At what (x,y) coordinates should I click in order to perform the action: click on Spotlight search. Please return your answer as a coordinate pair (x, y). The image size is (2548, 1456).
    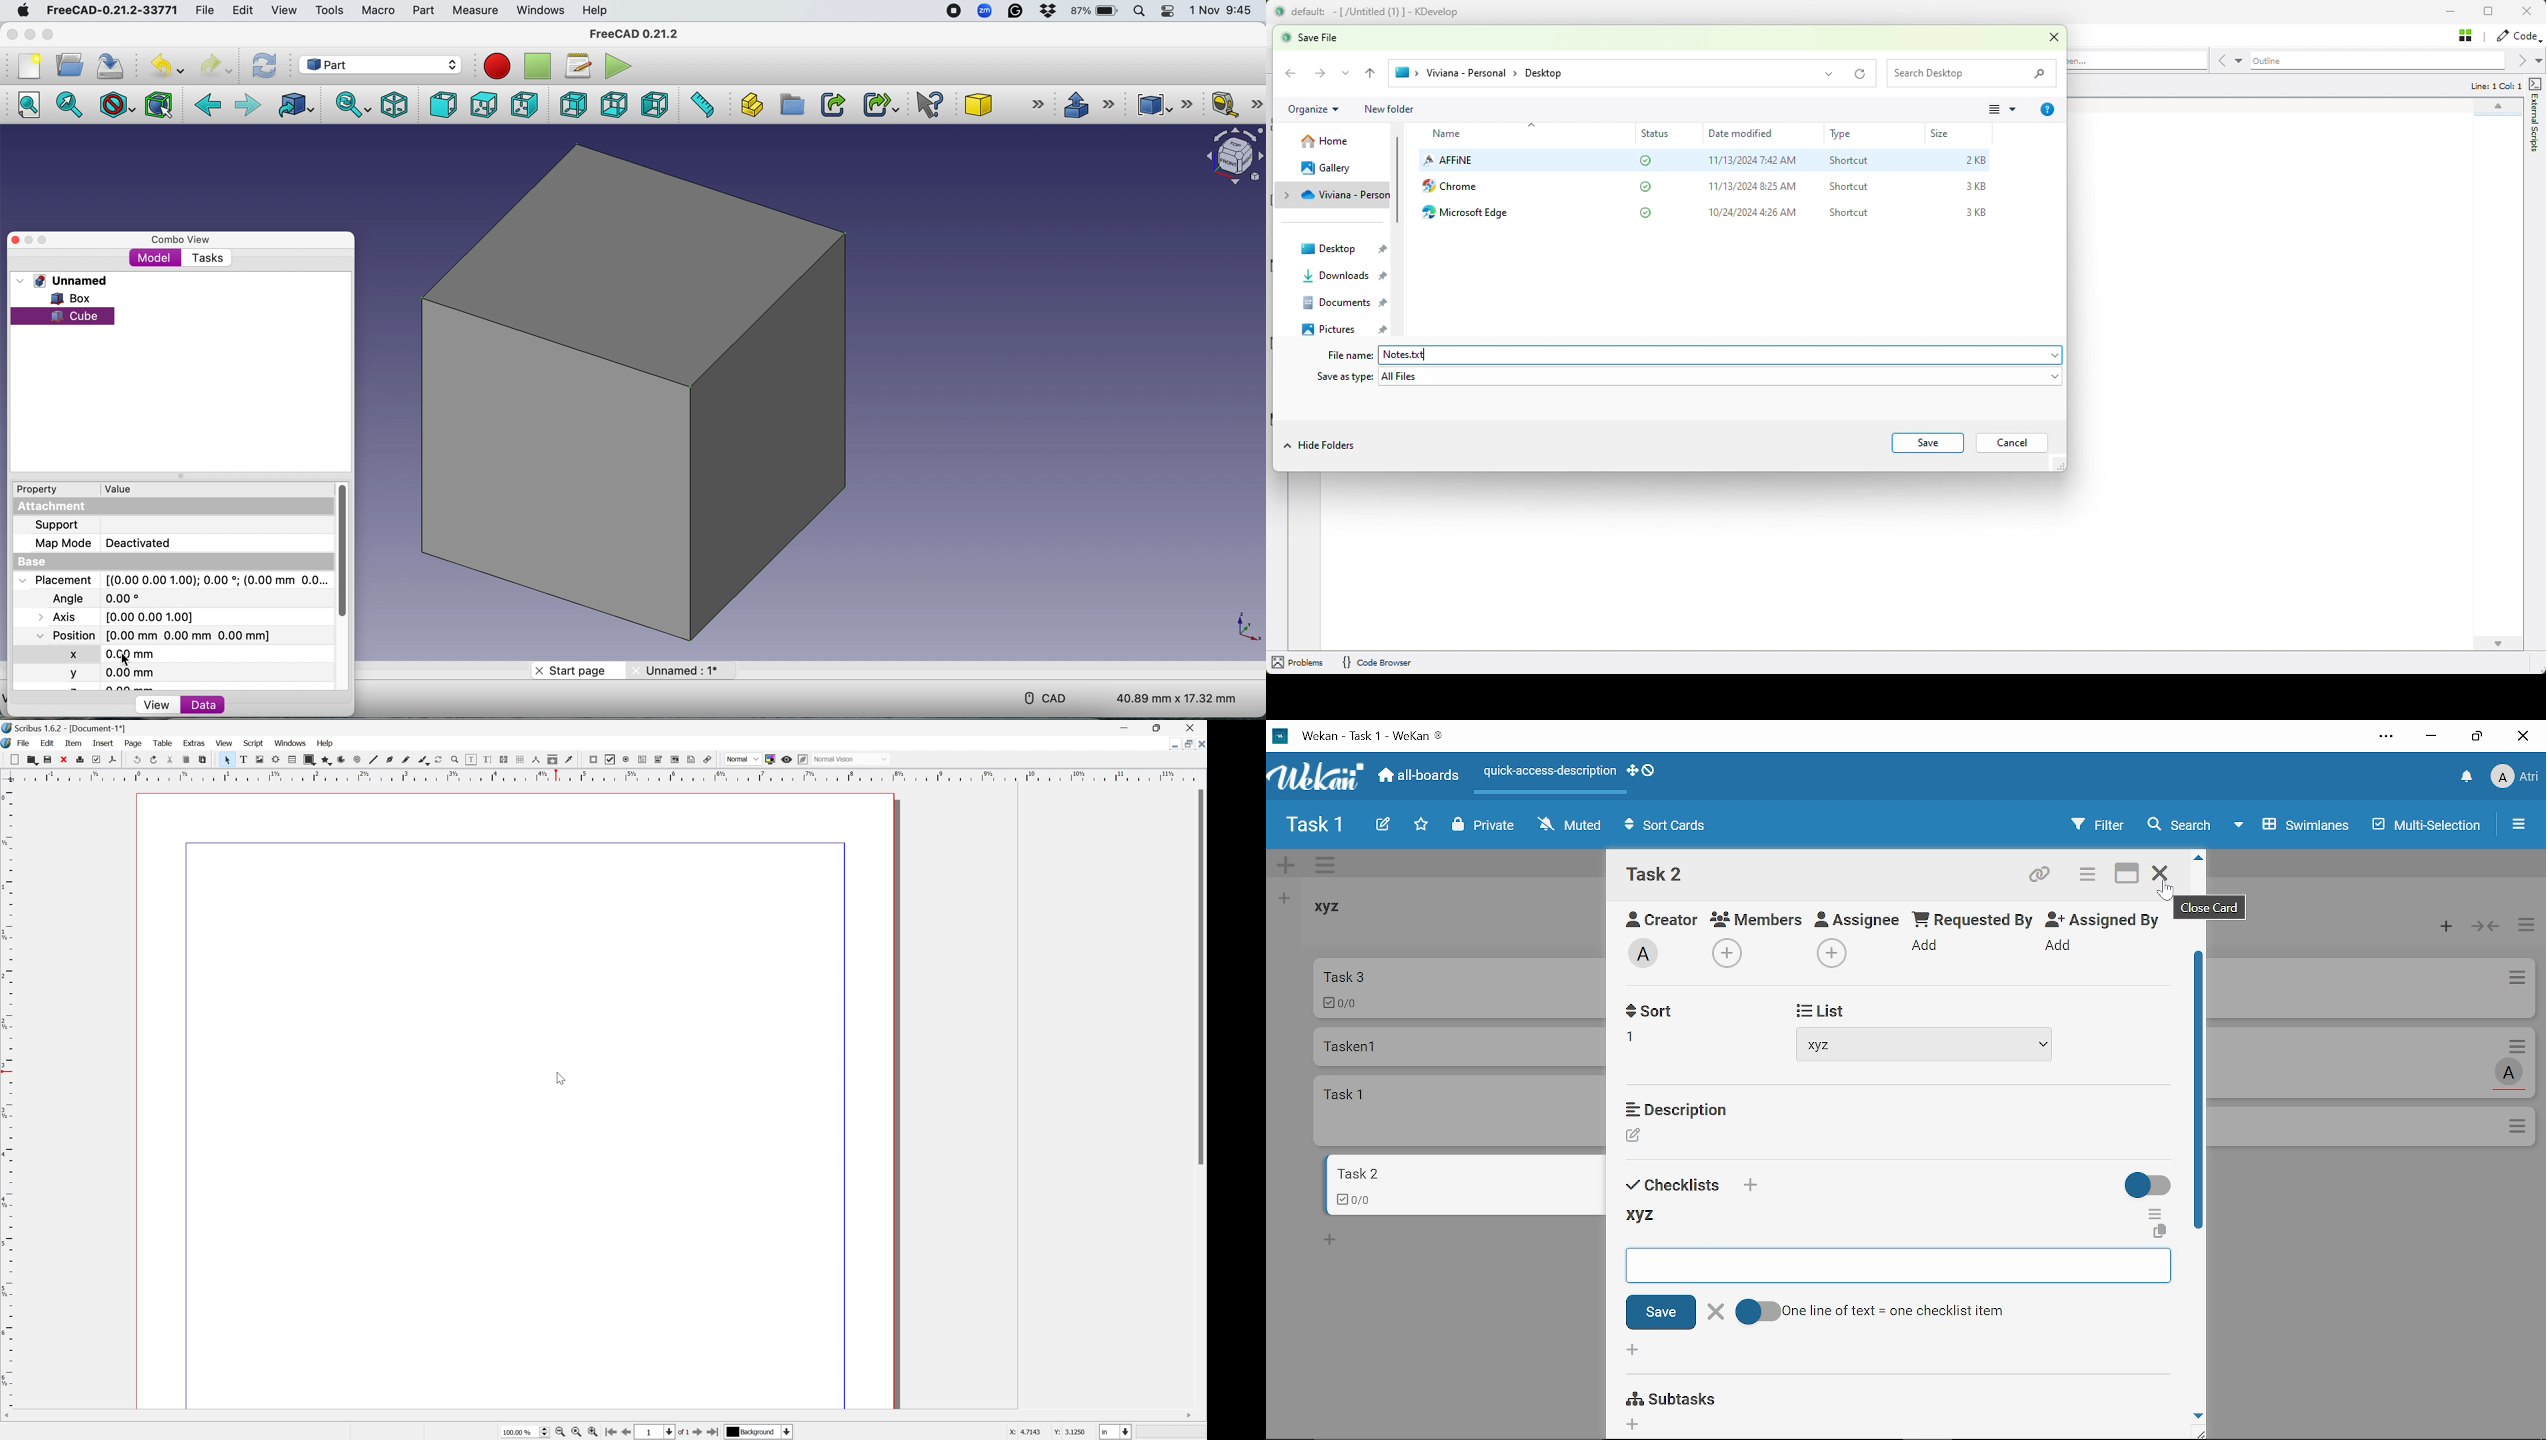
    Looking at the image, I should click on (1142, 11).